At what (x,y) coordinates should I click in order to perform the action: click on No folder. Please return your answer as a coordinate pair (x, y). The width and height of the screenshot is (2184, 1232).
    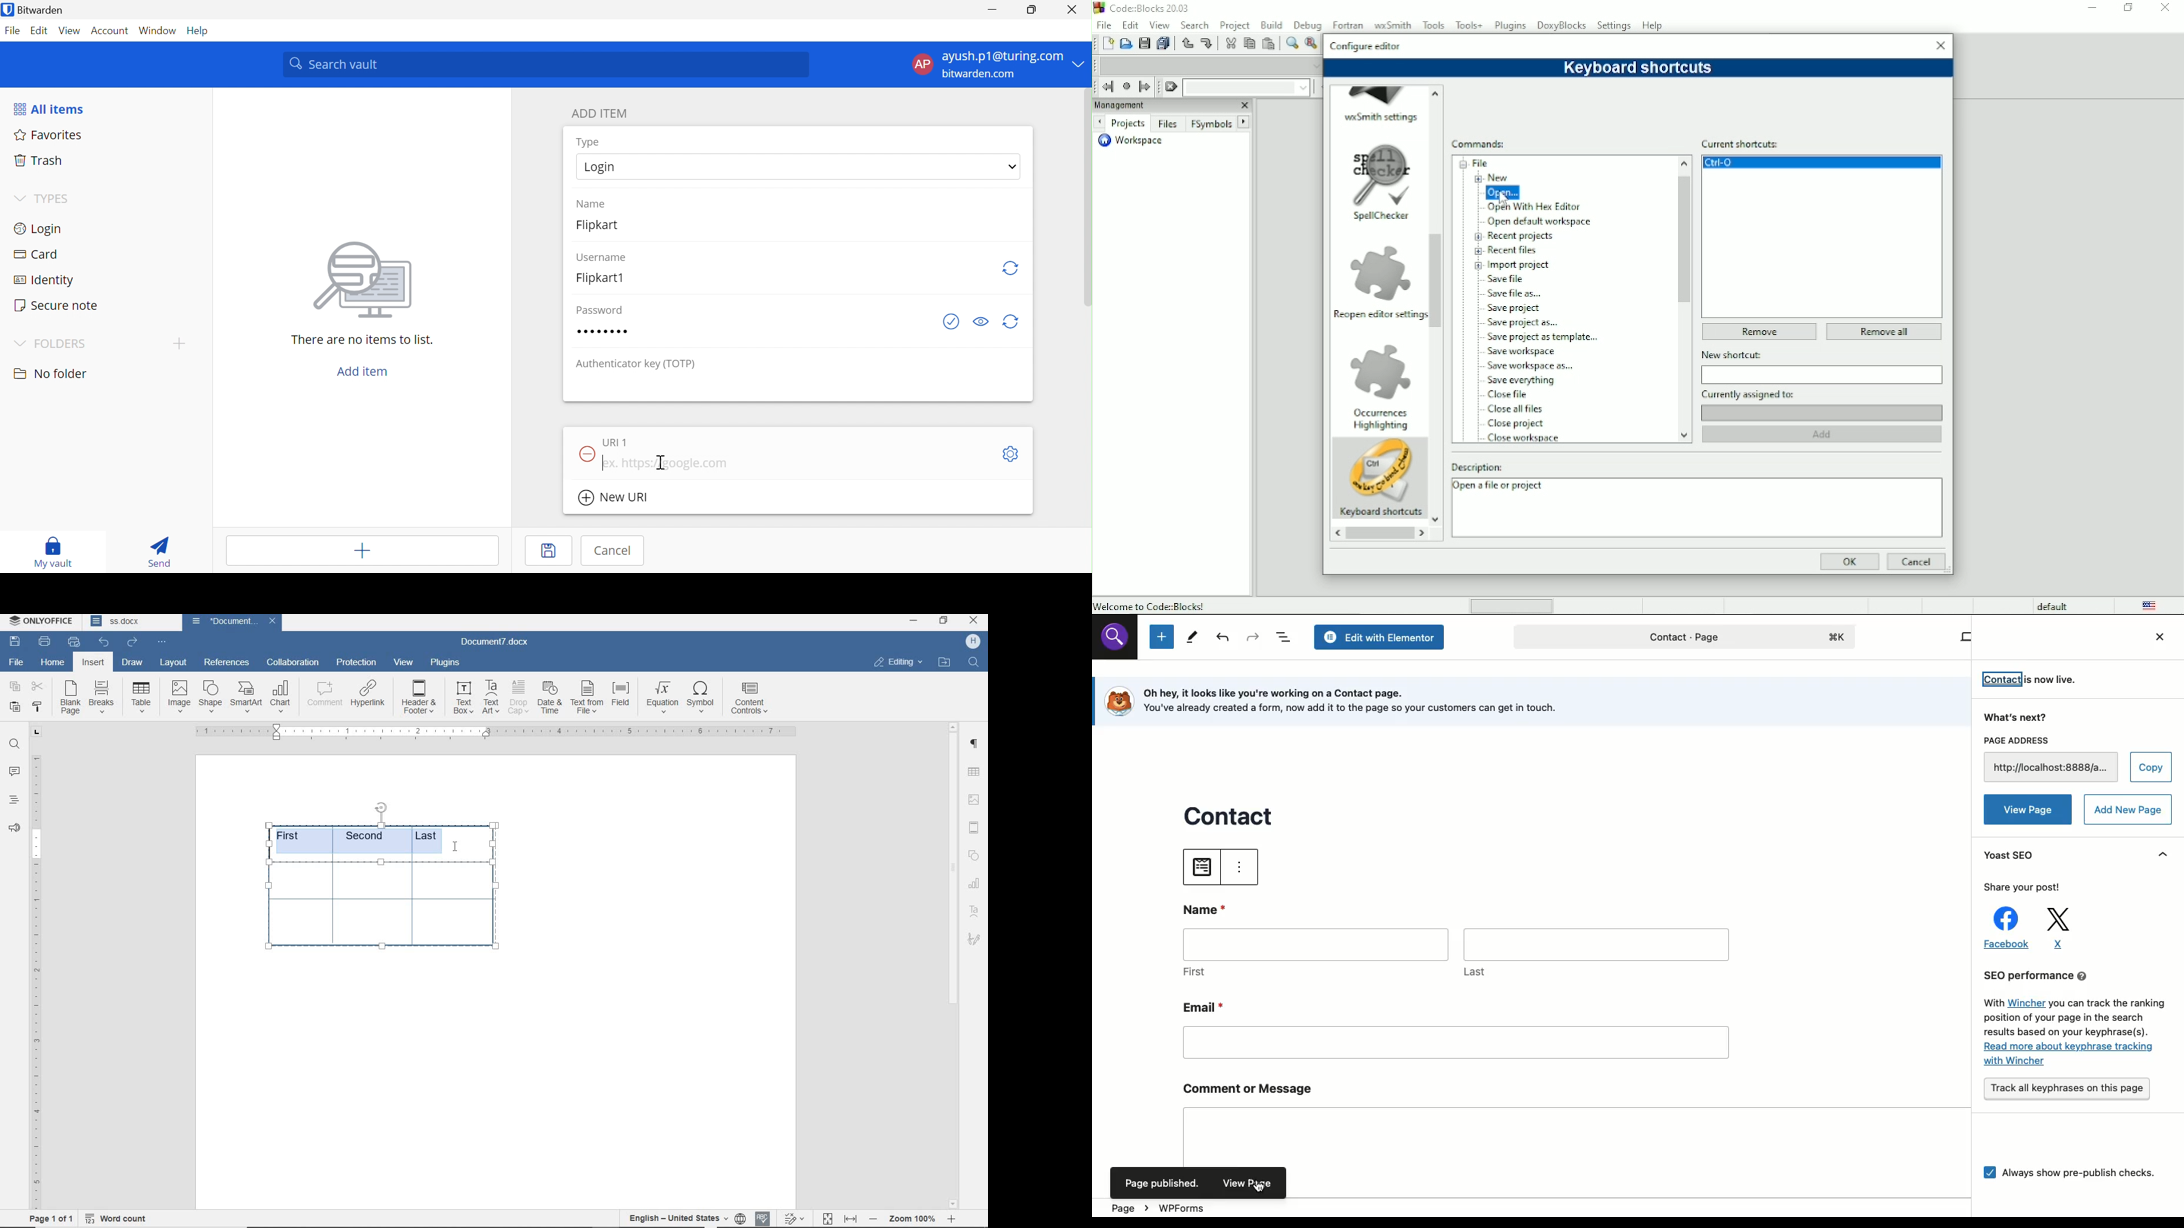
    Looking at the image, I should click on (52, 375).